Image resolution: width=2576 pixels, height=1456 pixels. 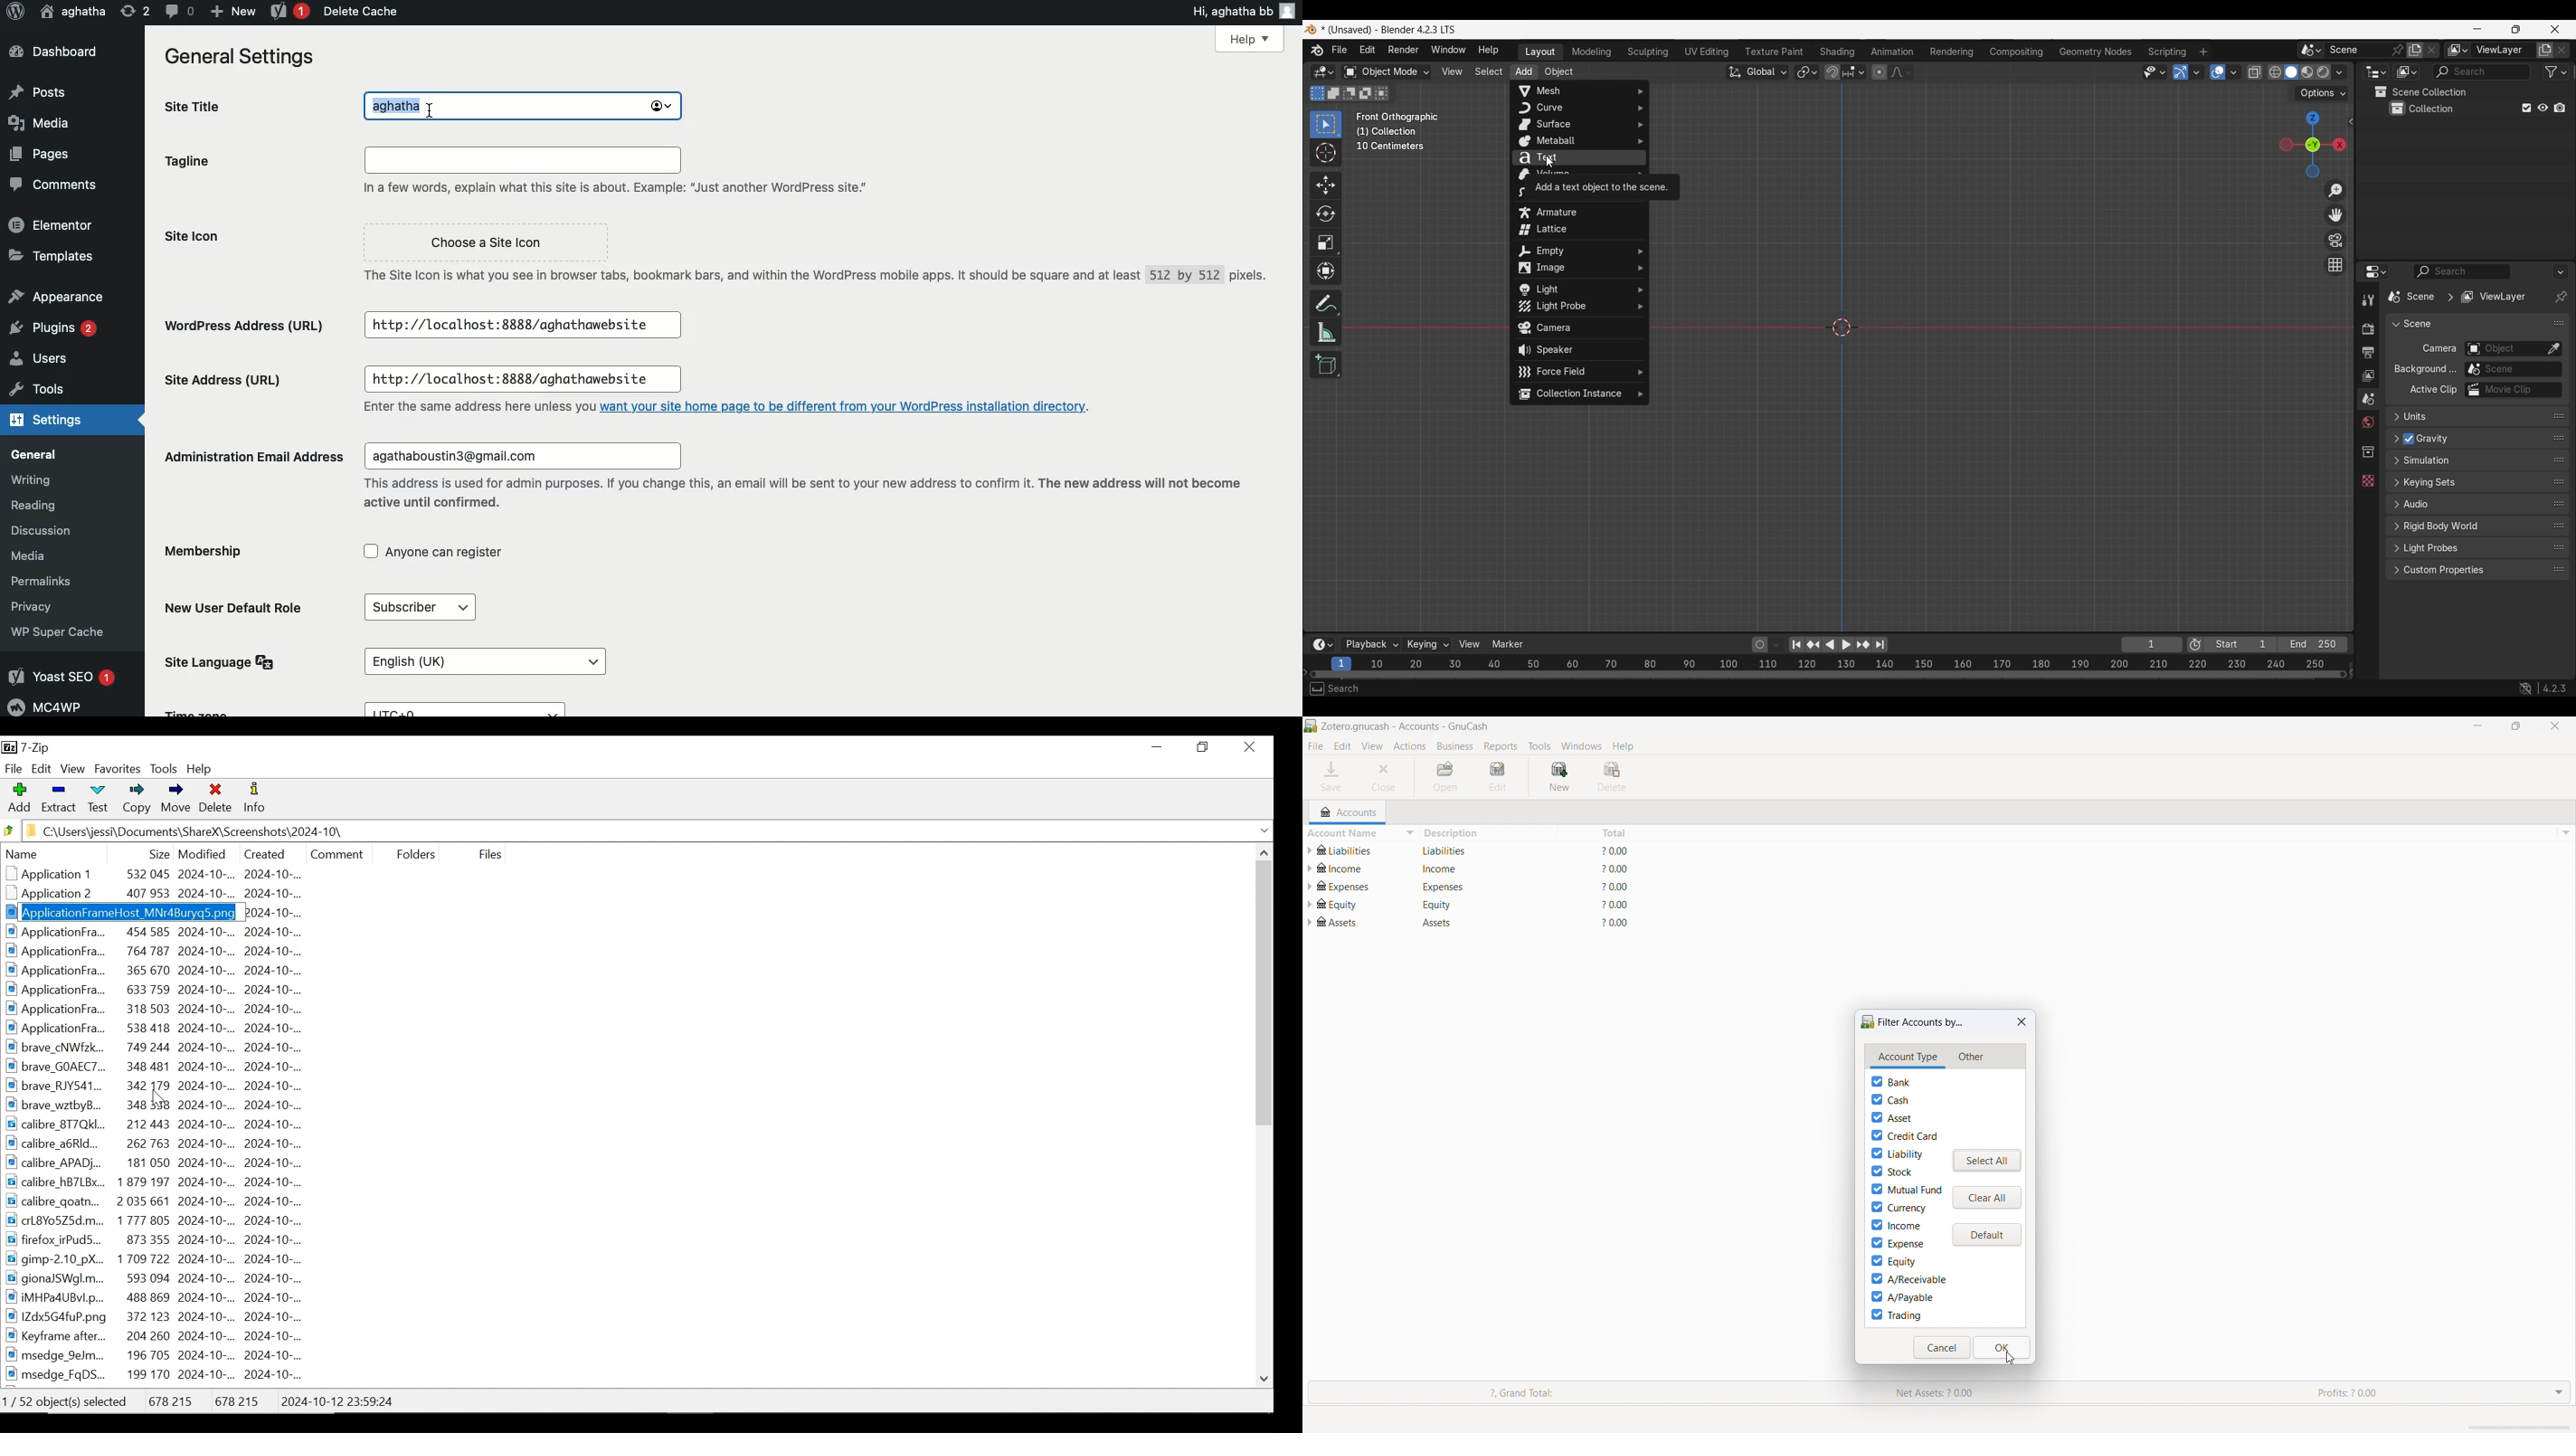 What do you see at coordinates (2350, 121) in the screenshot?
I see `Click to see more edit options` at bounding box center [2350, 121].